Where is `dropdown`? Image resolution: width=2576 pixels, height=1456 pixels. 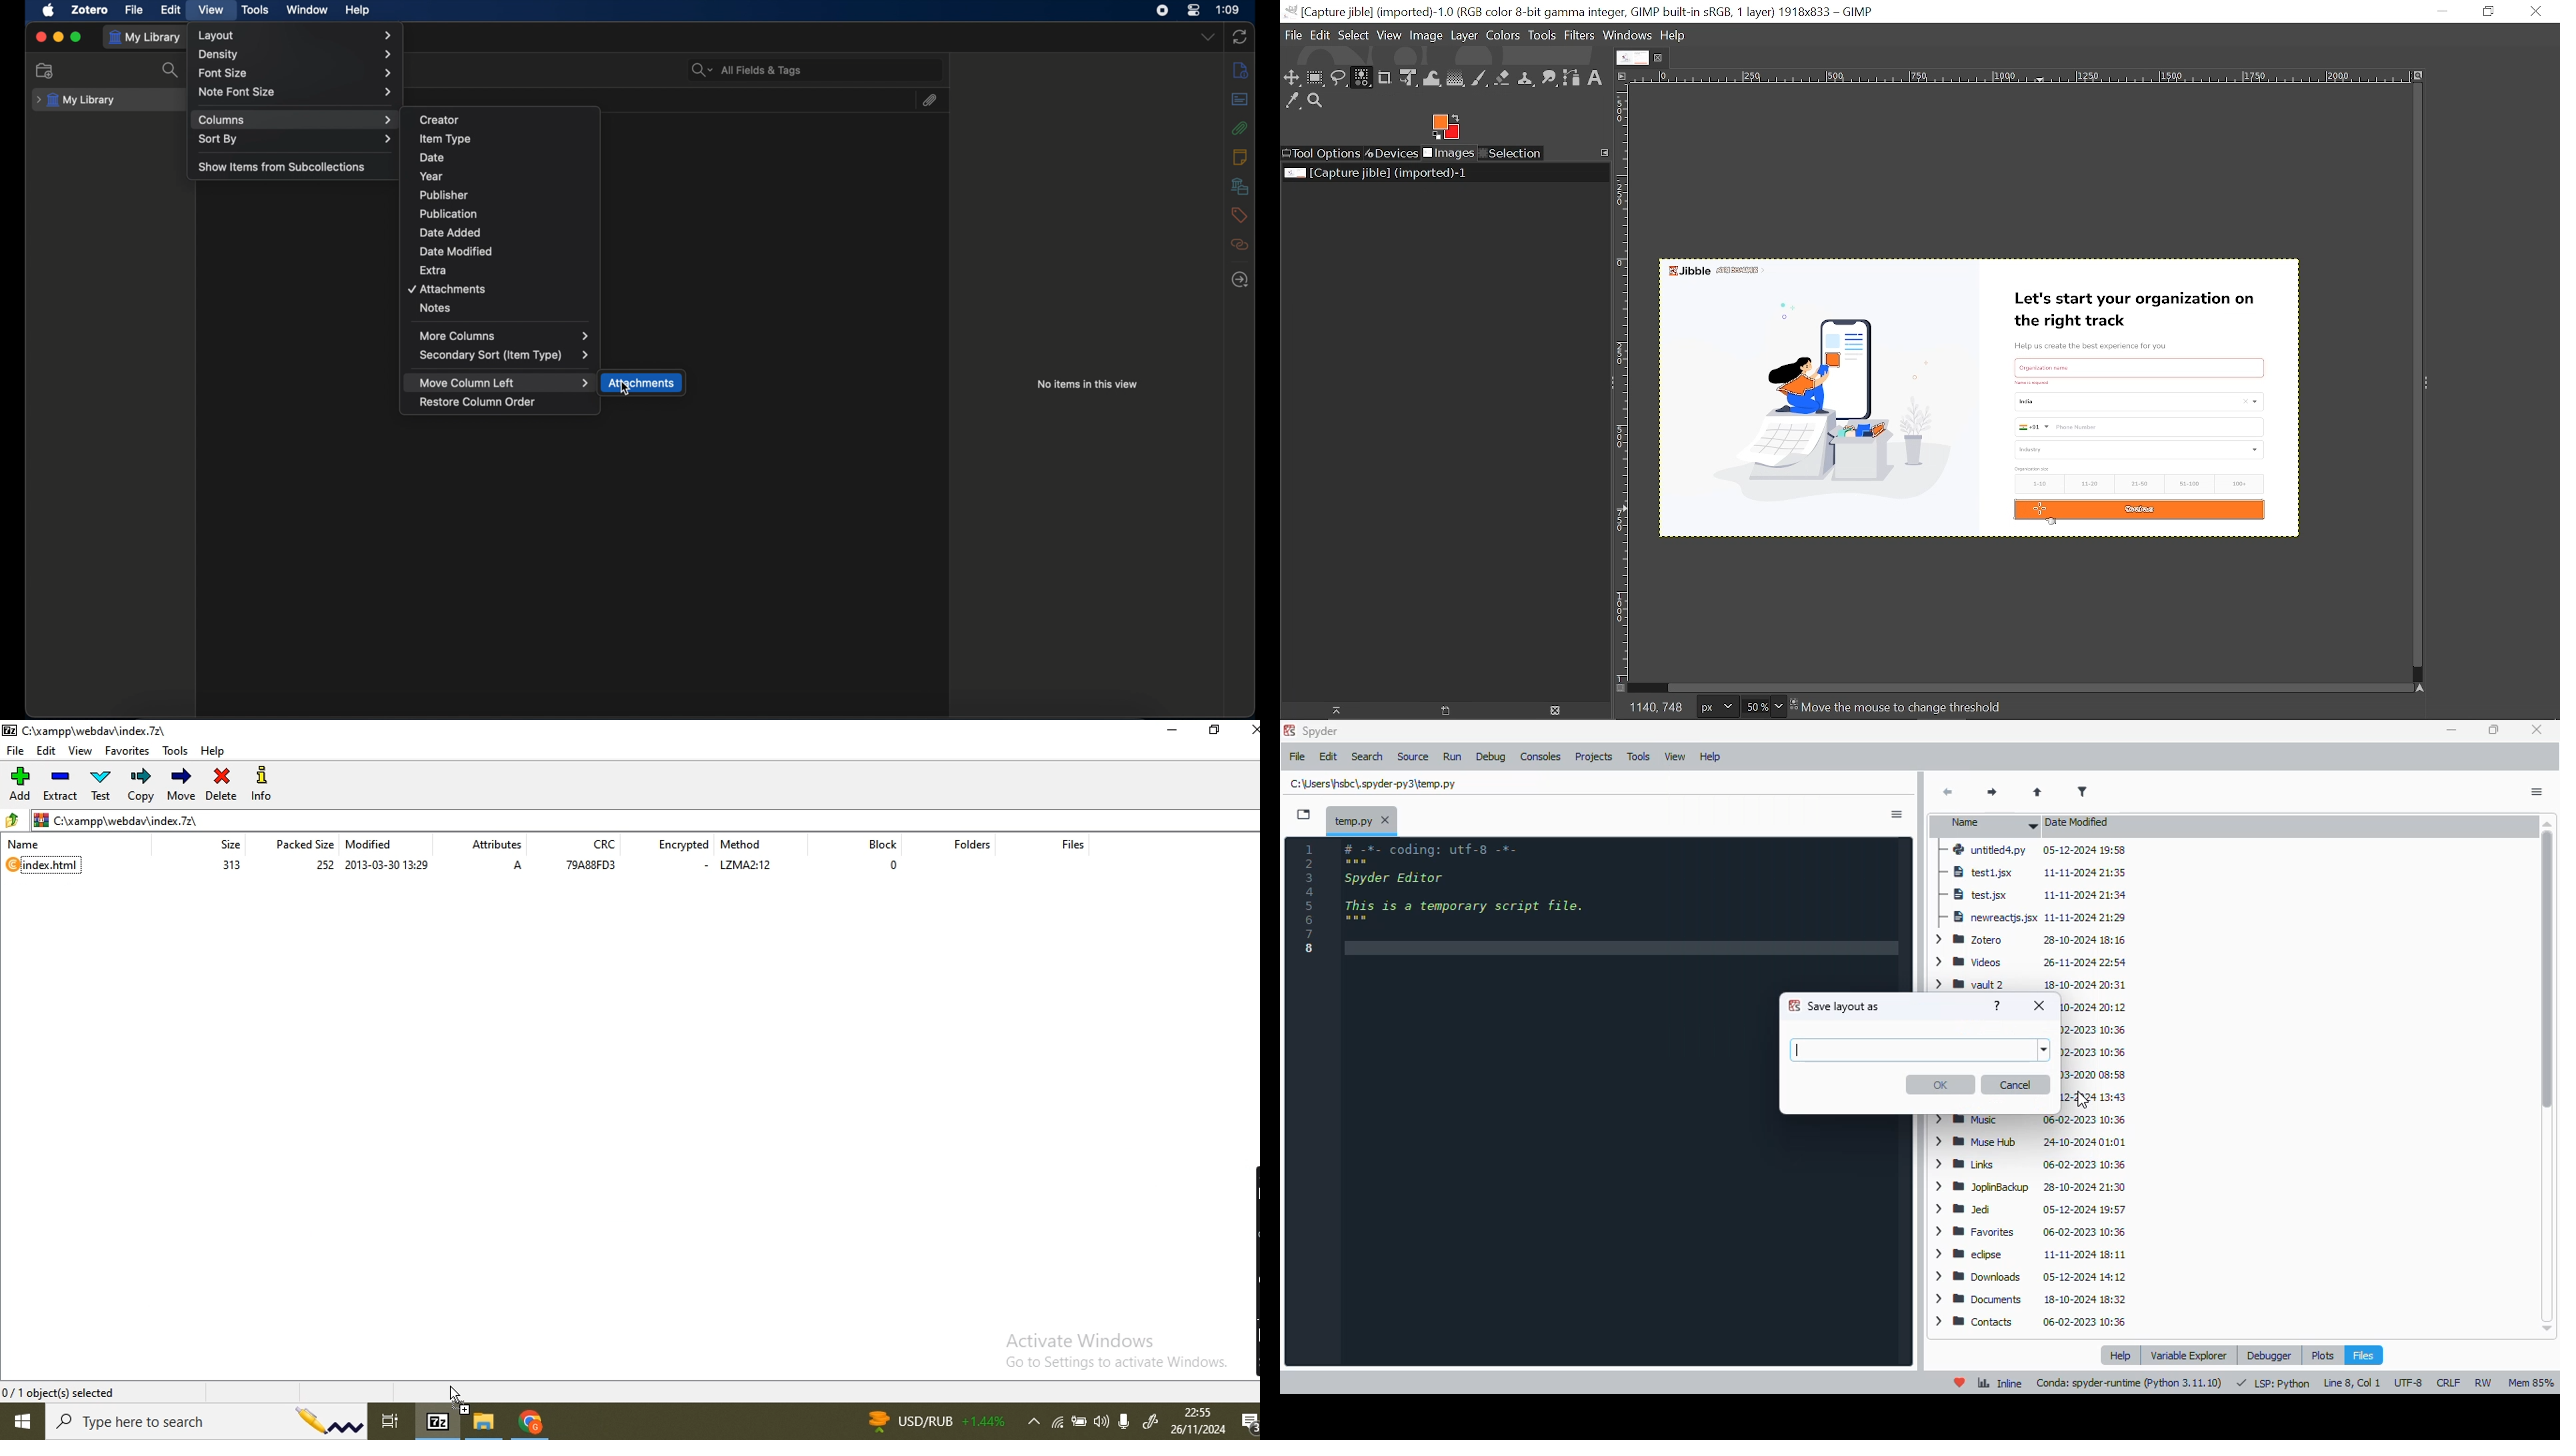
dropdown is located at coordinates (1207, 37).